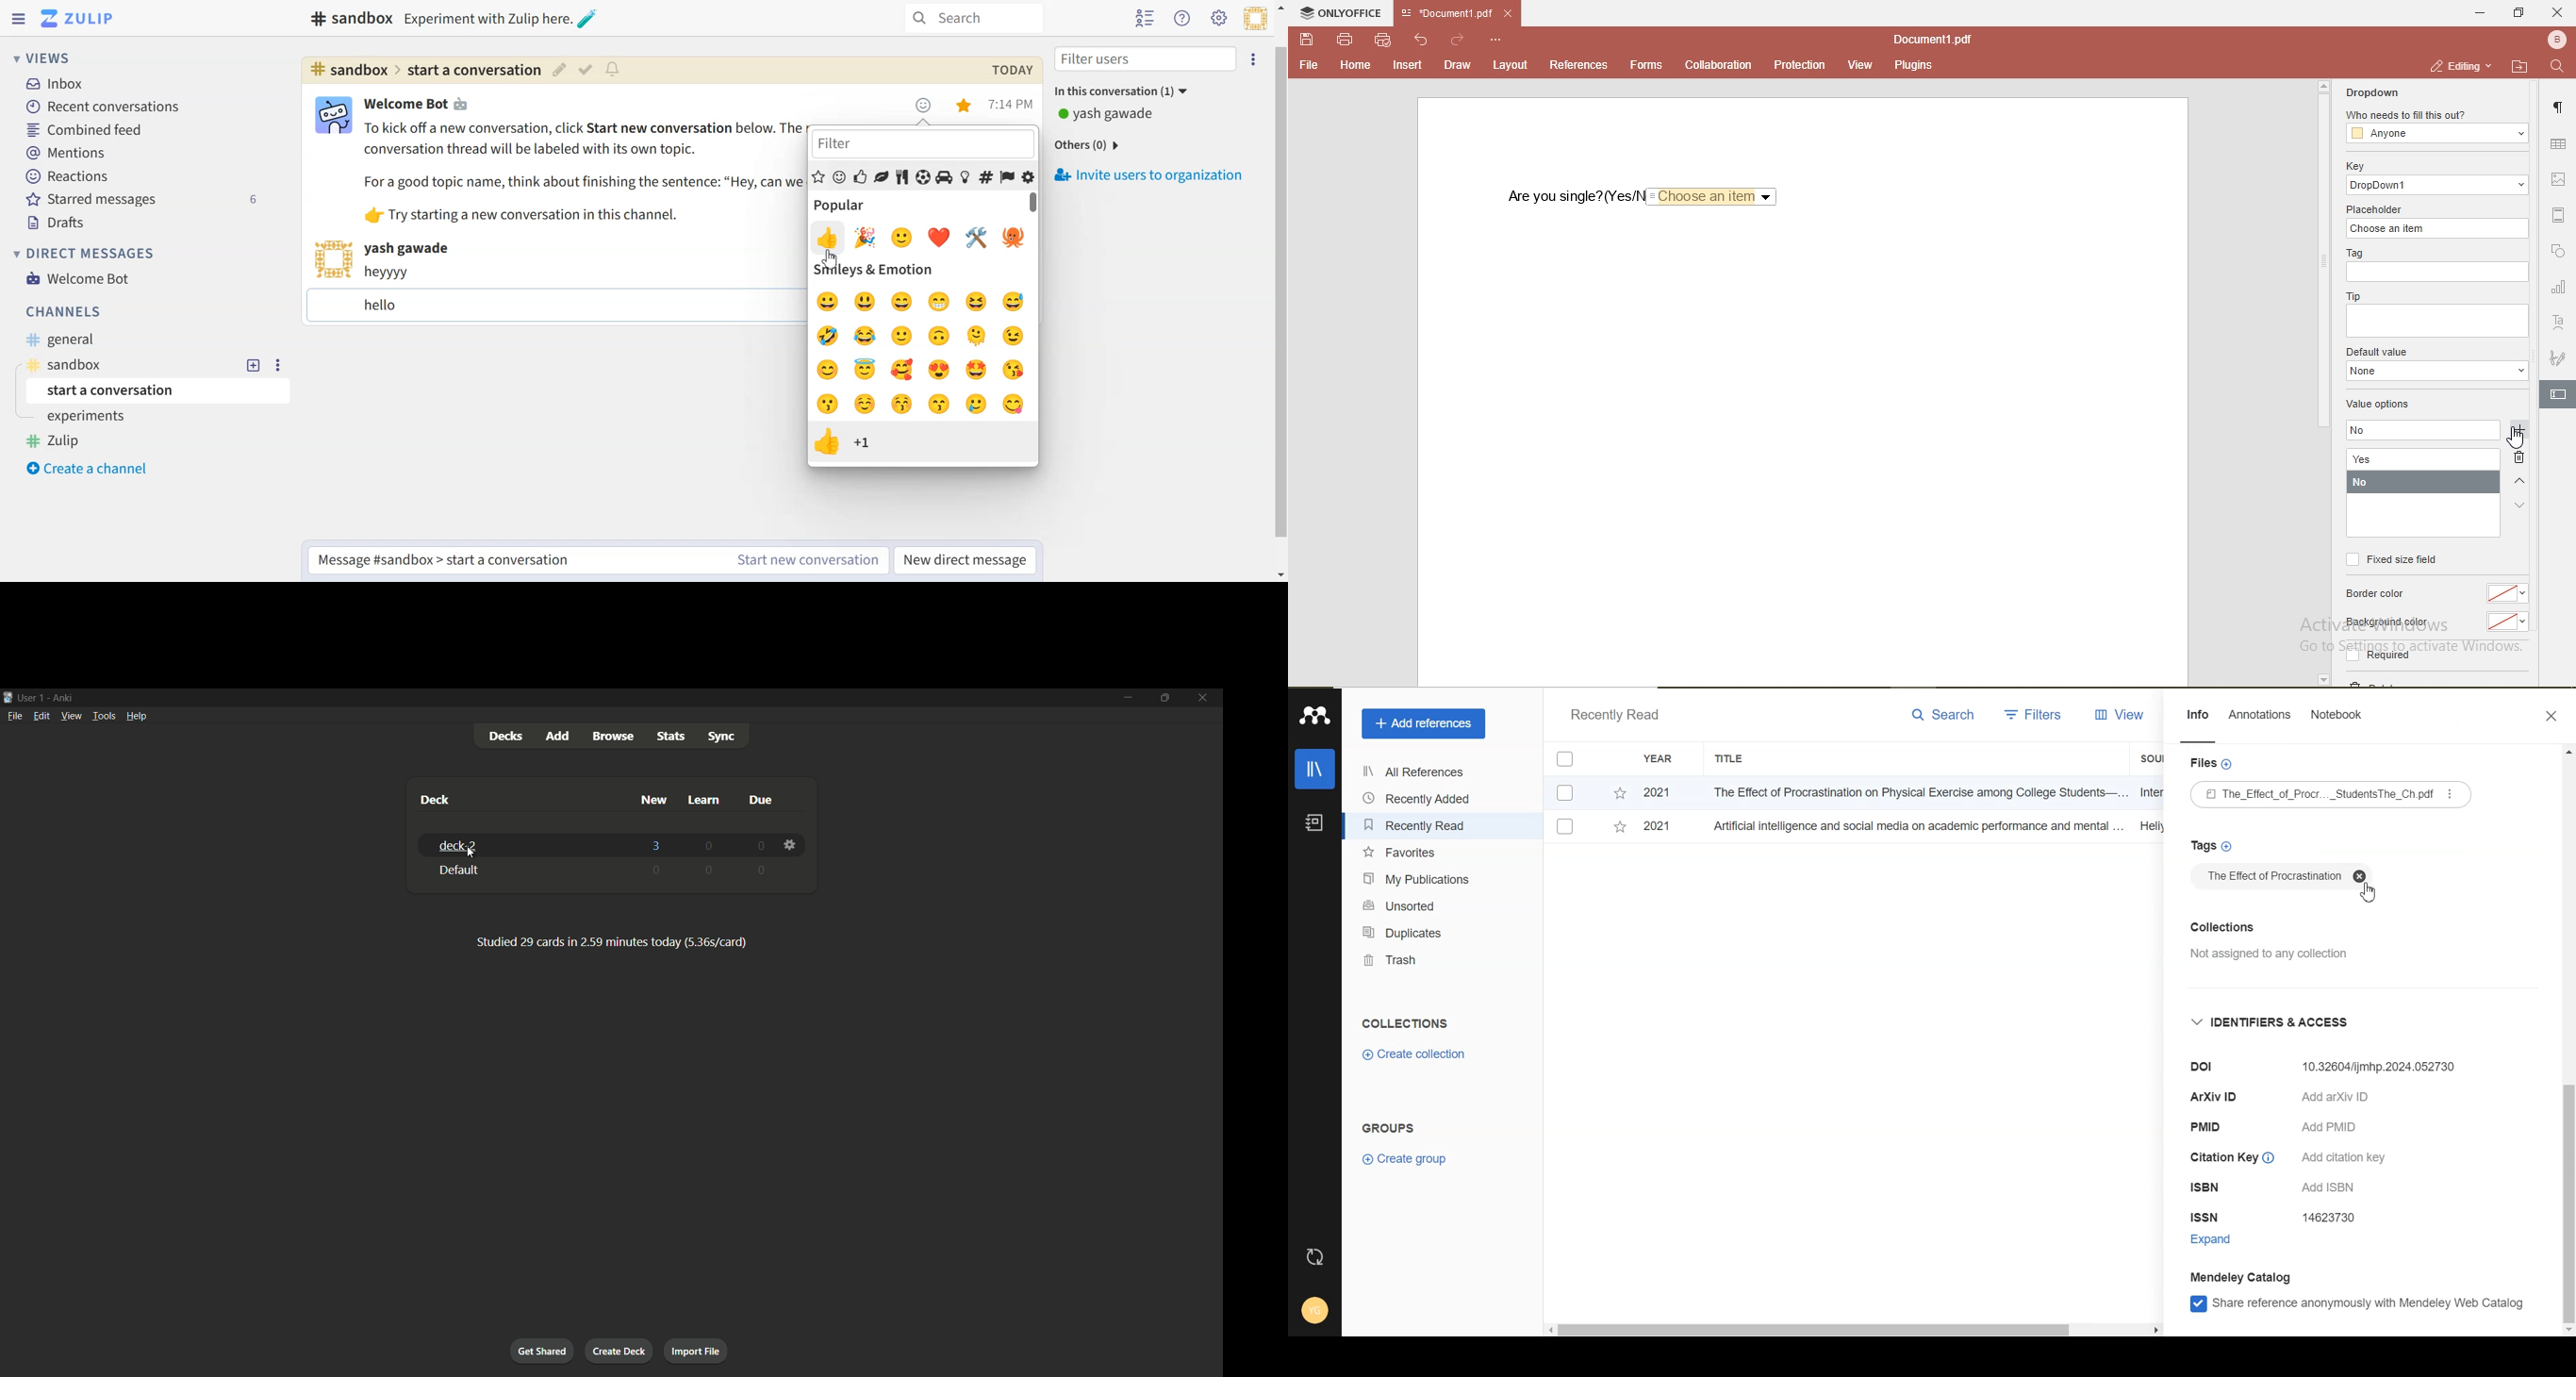 The height and width of the screenshot is (1400, 2576). What do you see at coordinates (1457, 65) in the screenshot?
I see `draw` at bounding box center [1457, 65].